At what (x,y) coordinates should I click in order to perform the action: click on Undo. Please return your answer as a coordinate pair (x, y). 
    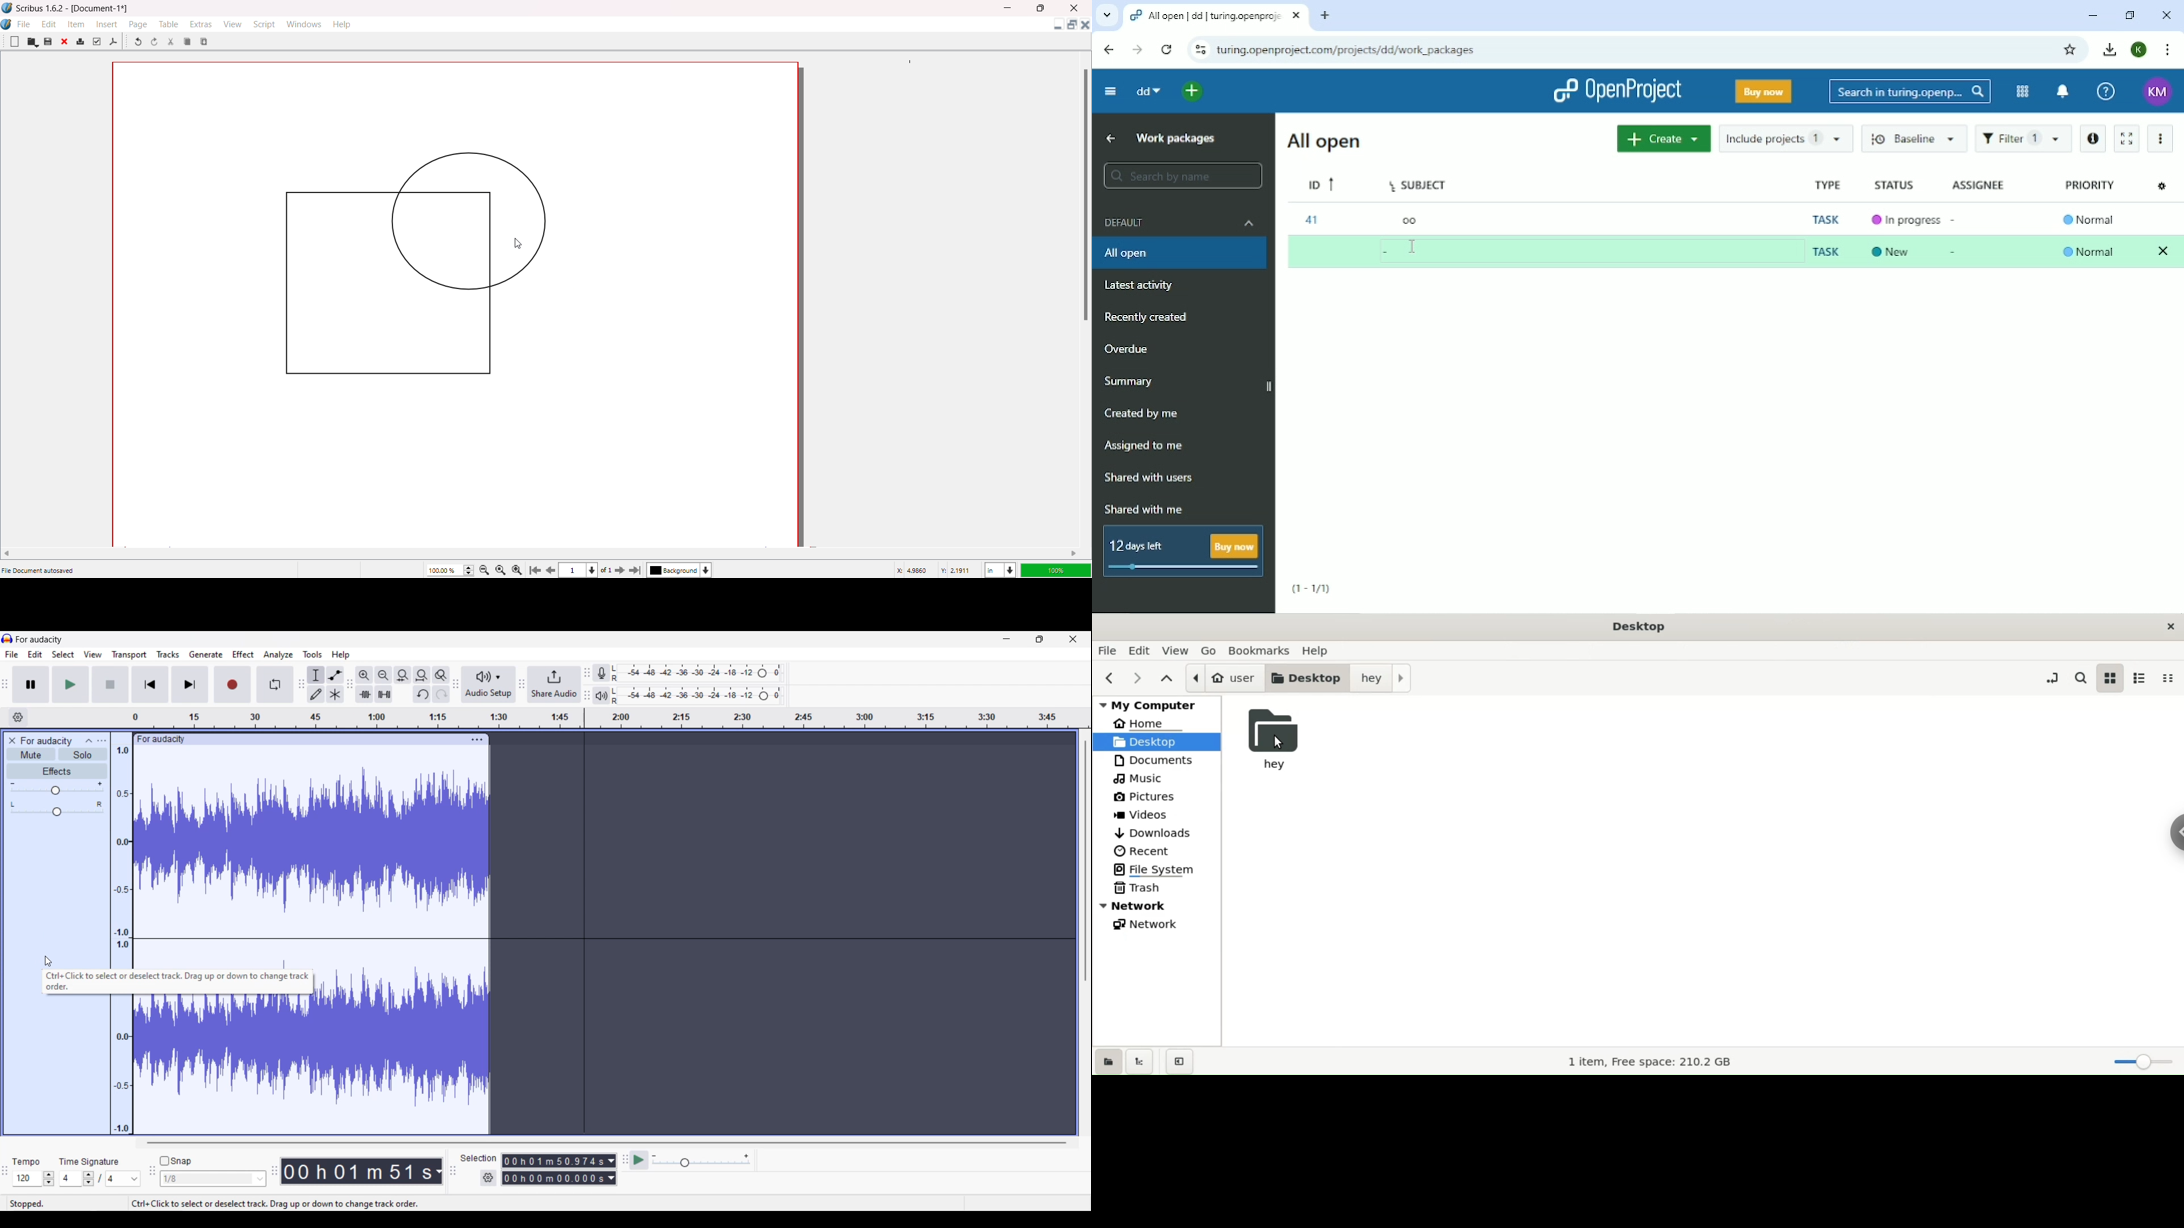
    Looking at the image, I should click on (137, 43).